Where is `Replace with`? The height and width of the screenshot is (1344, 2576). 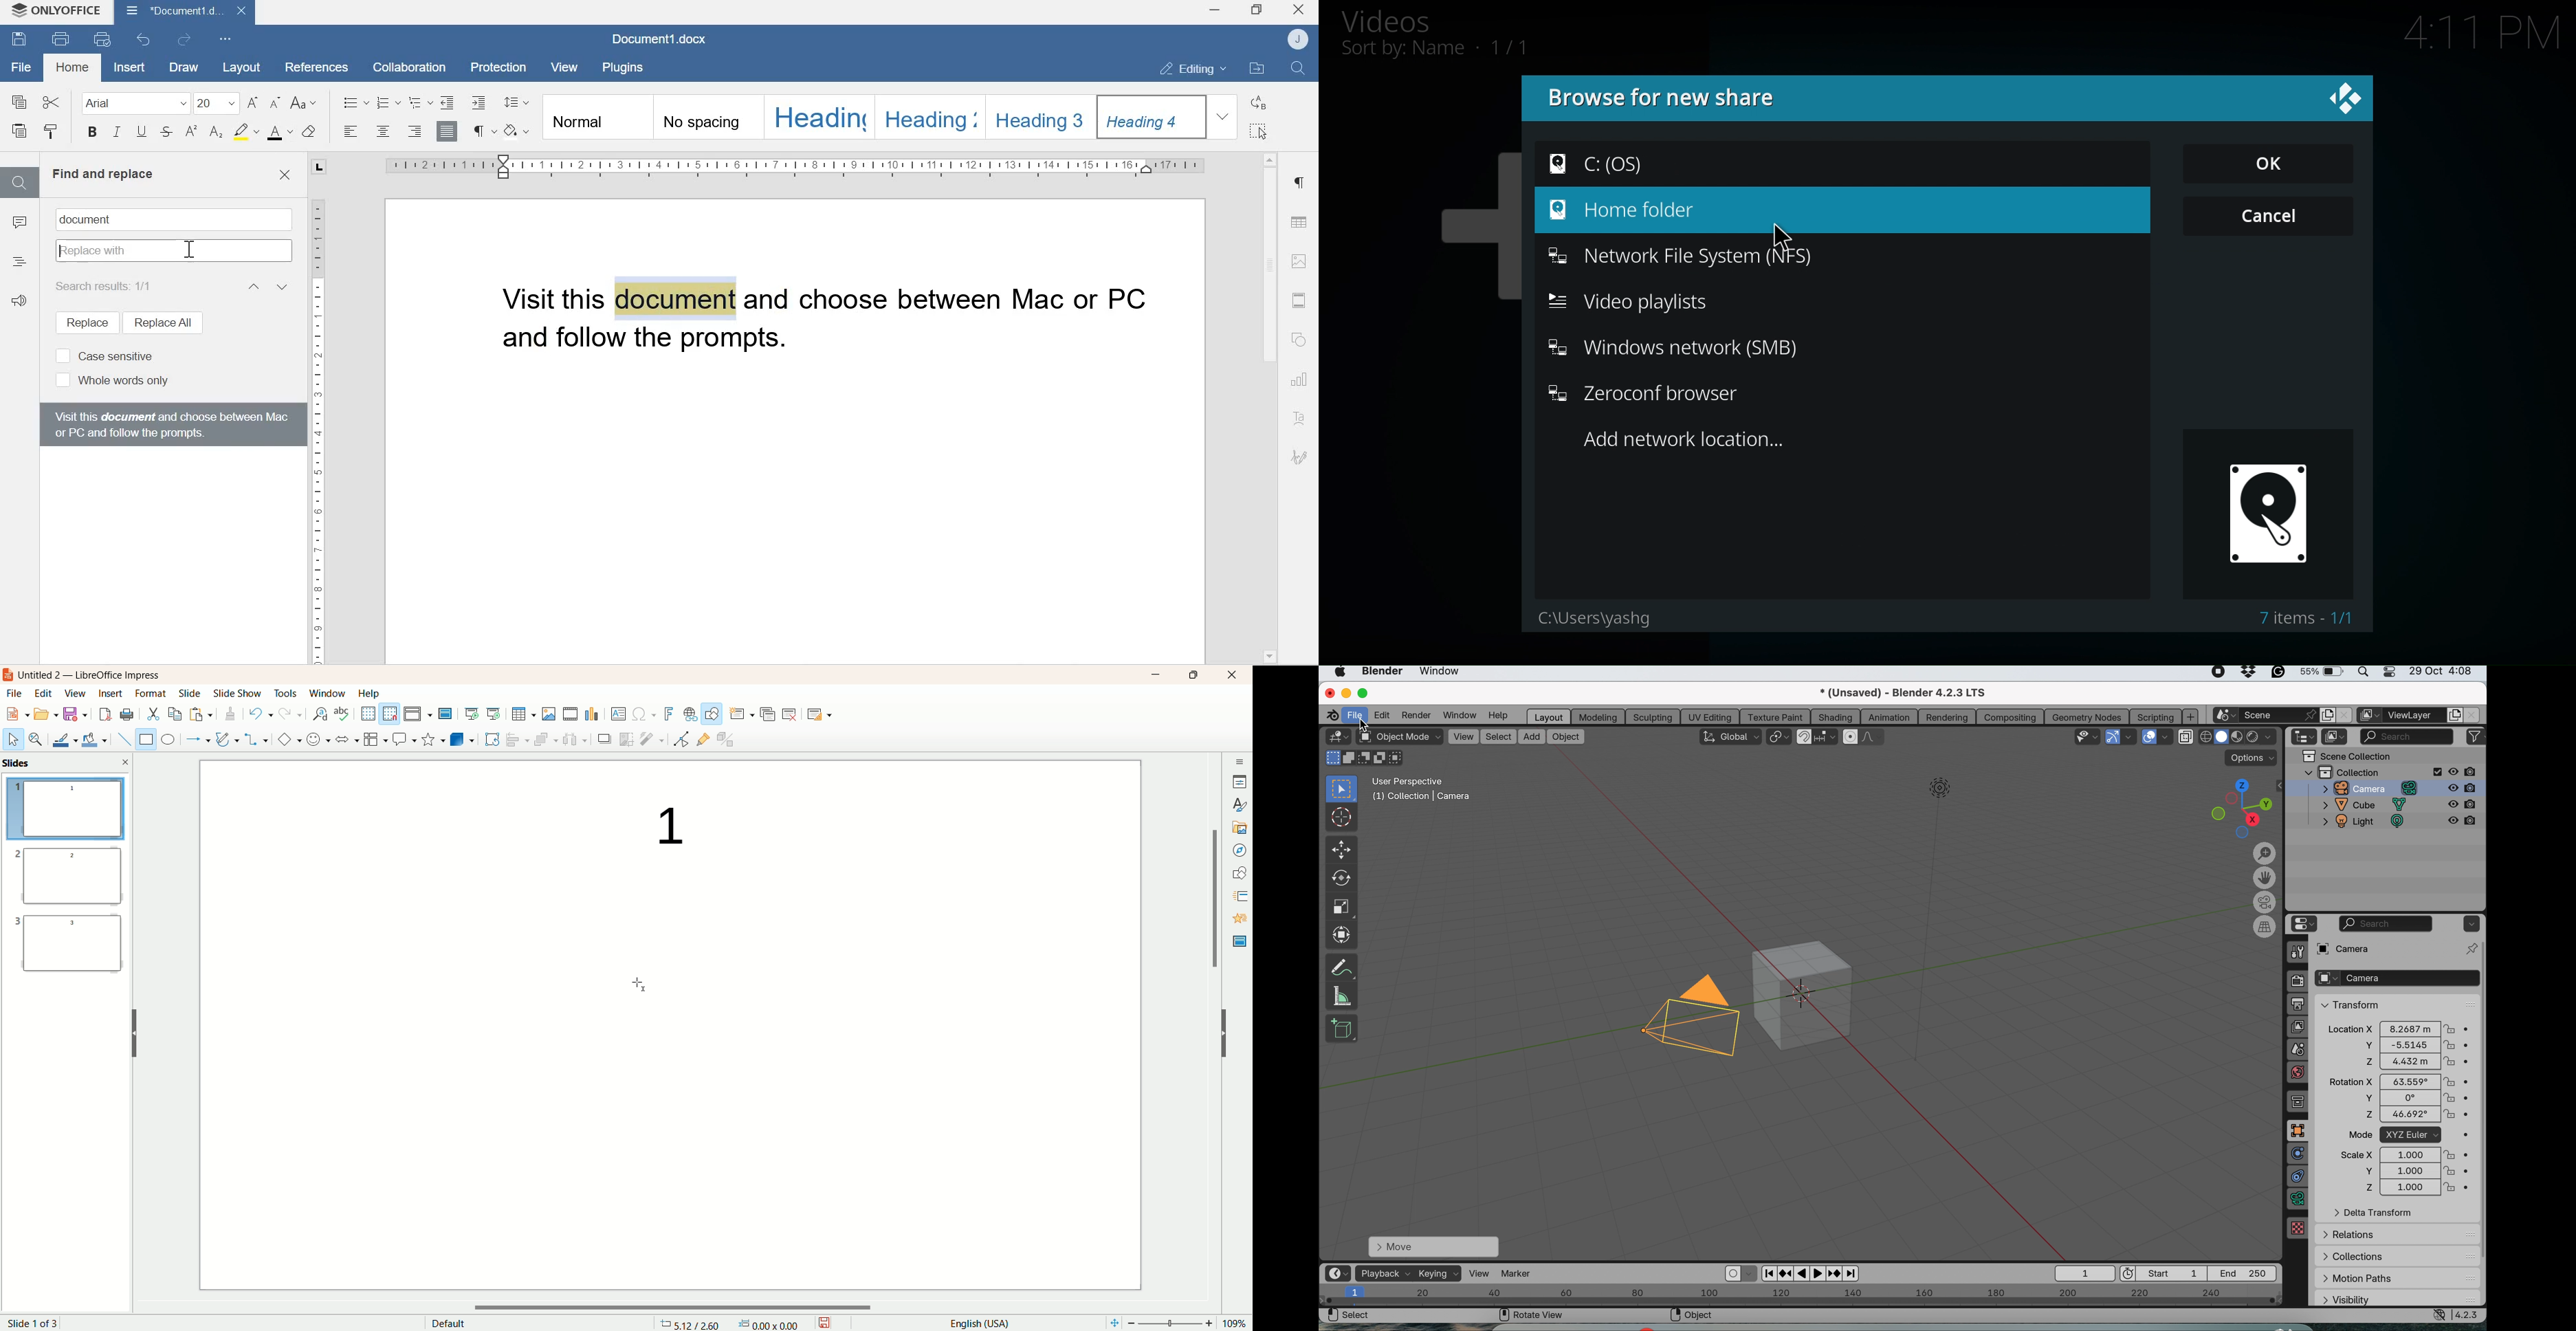 Replace with is located at coordinates (174, 252).